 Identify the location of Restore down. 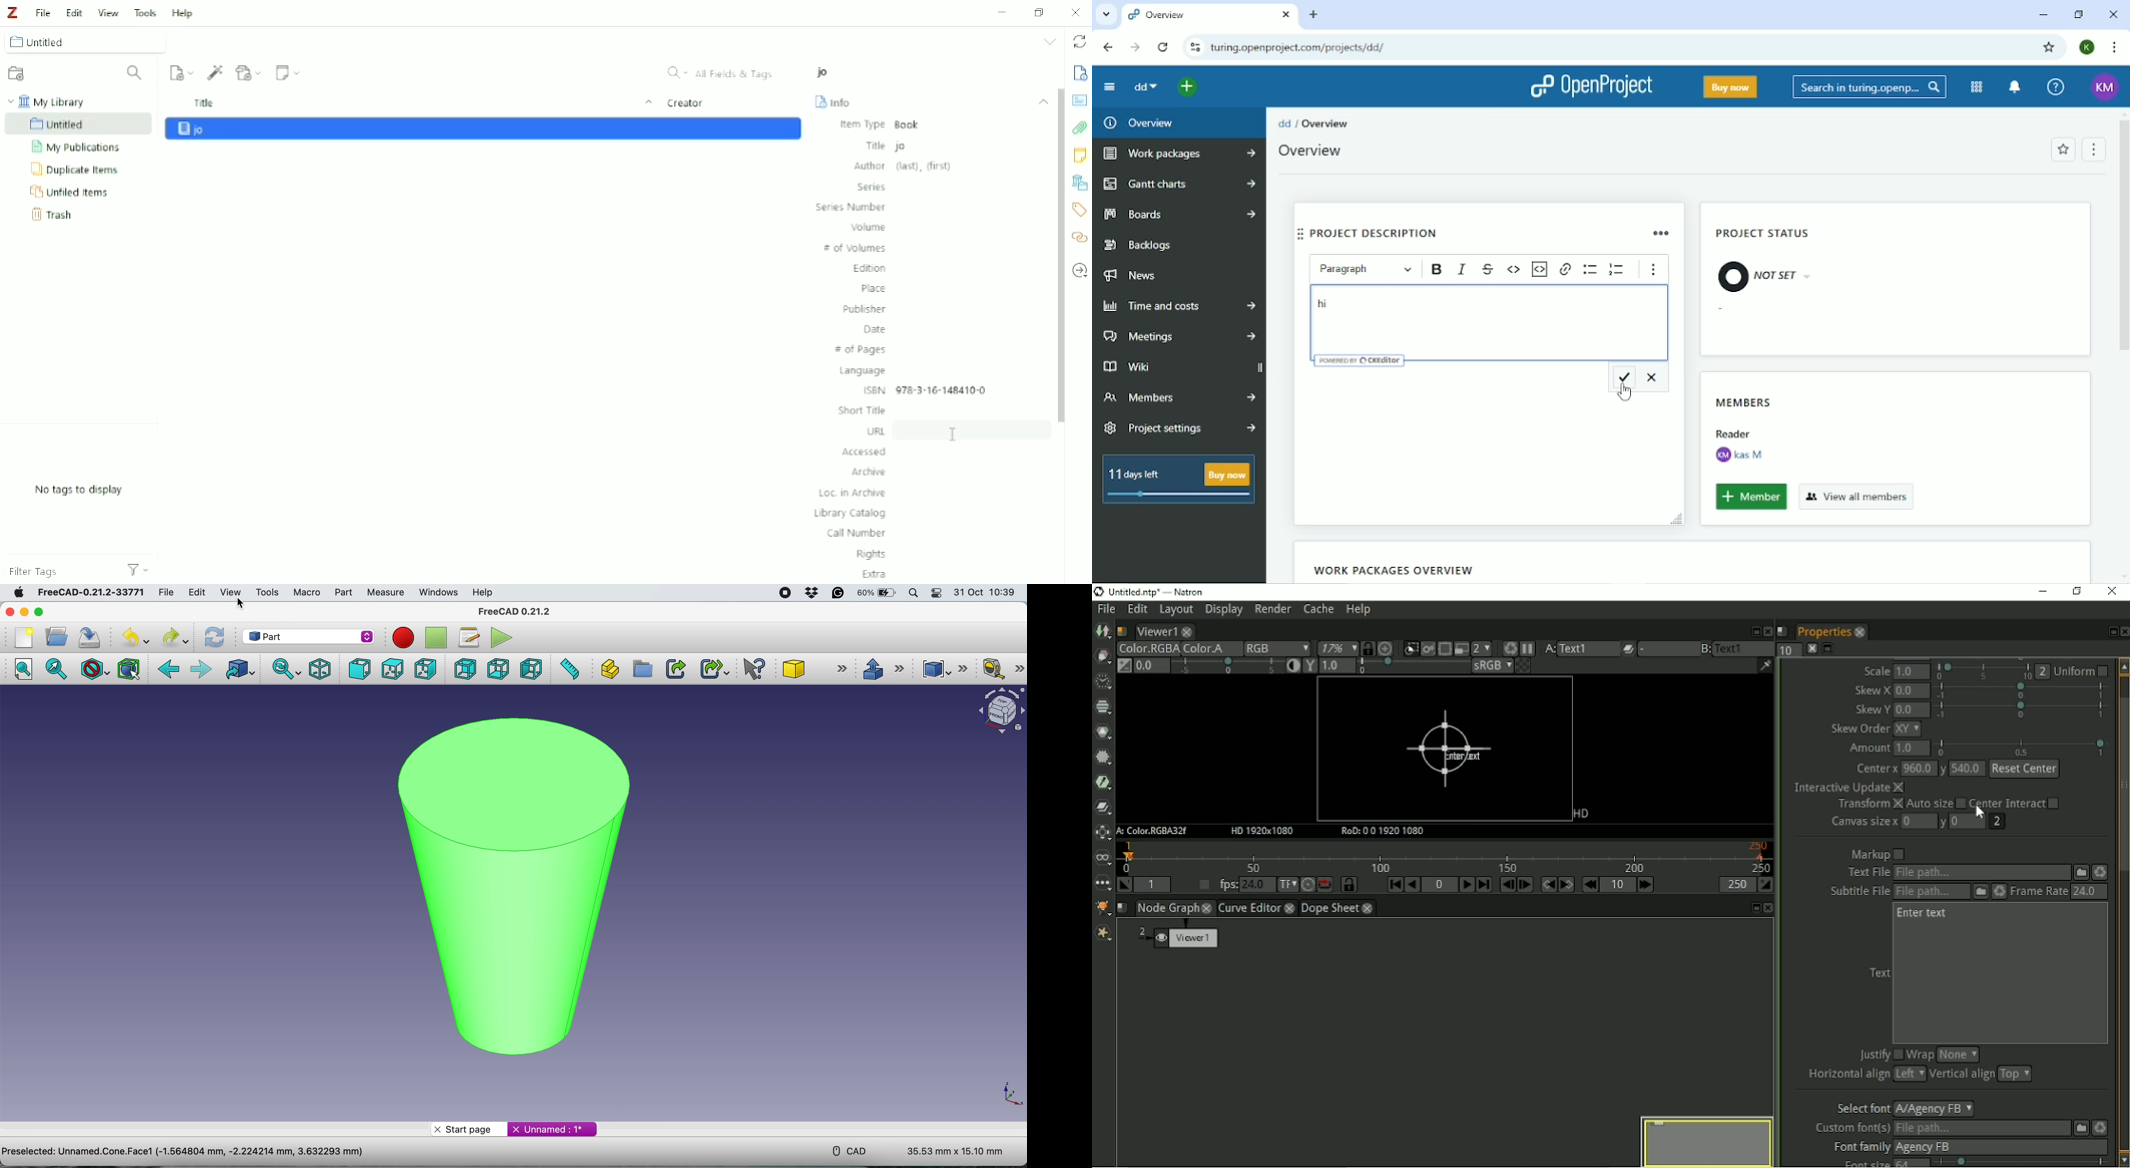
(1038, 12).